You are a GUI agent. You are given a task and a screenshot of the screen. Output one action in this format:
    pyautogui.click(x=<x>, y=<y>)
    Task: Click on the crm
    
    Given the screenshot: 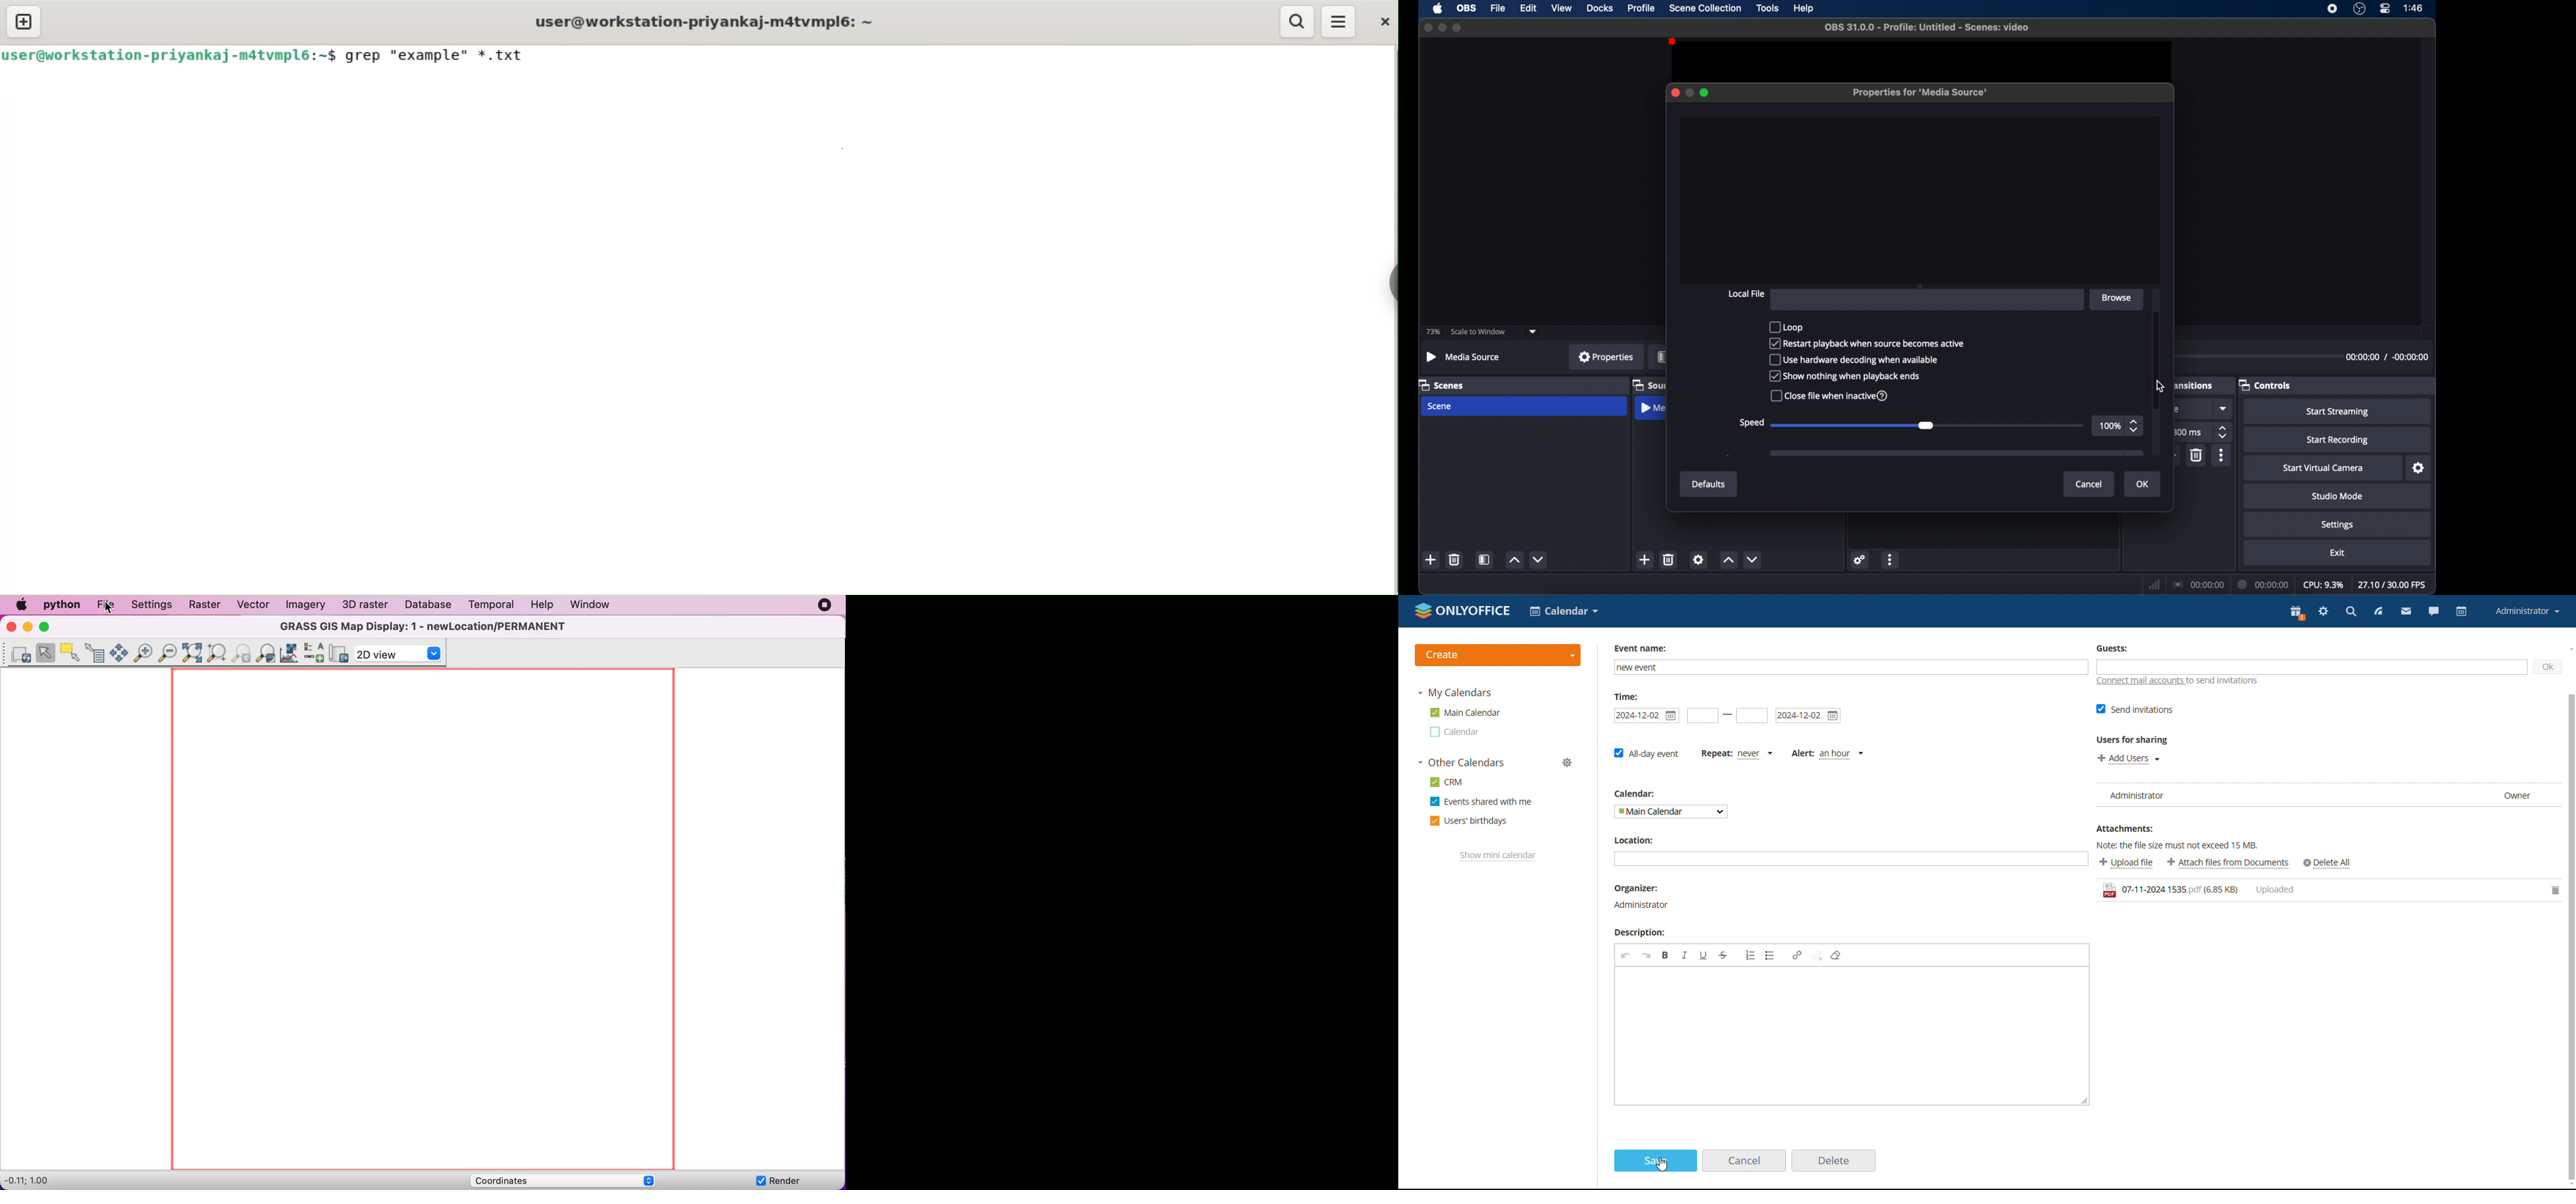 What is the action you would take?
    pyautogui.click(x=1445, y=781)
    